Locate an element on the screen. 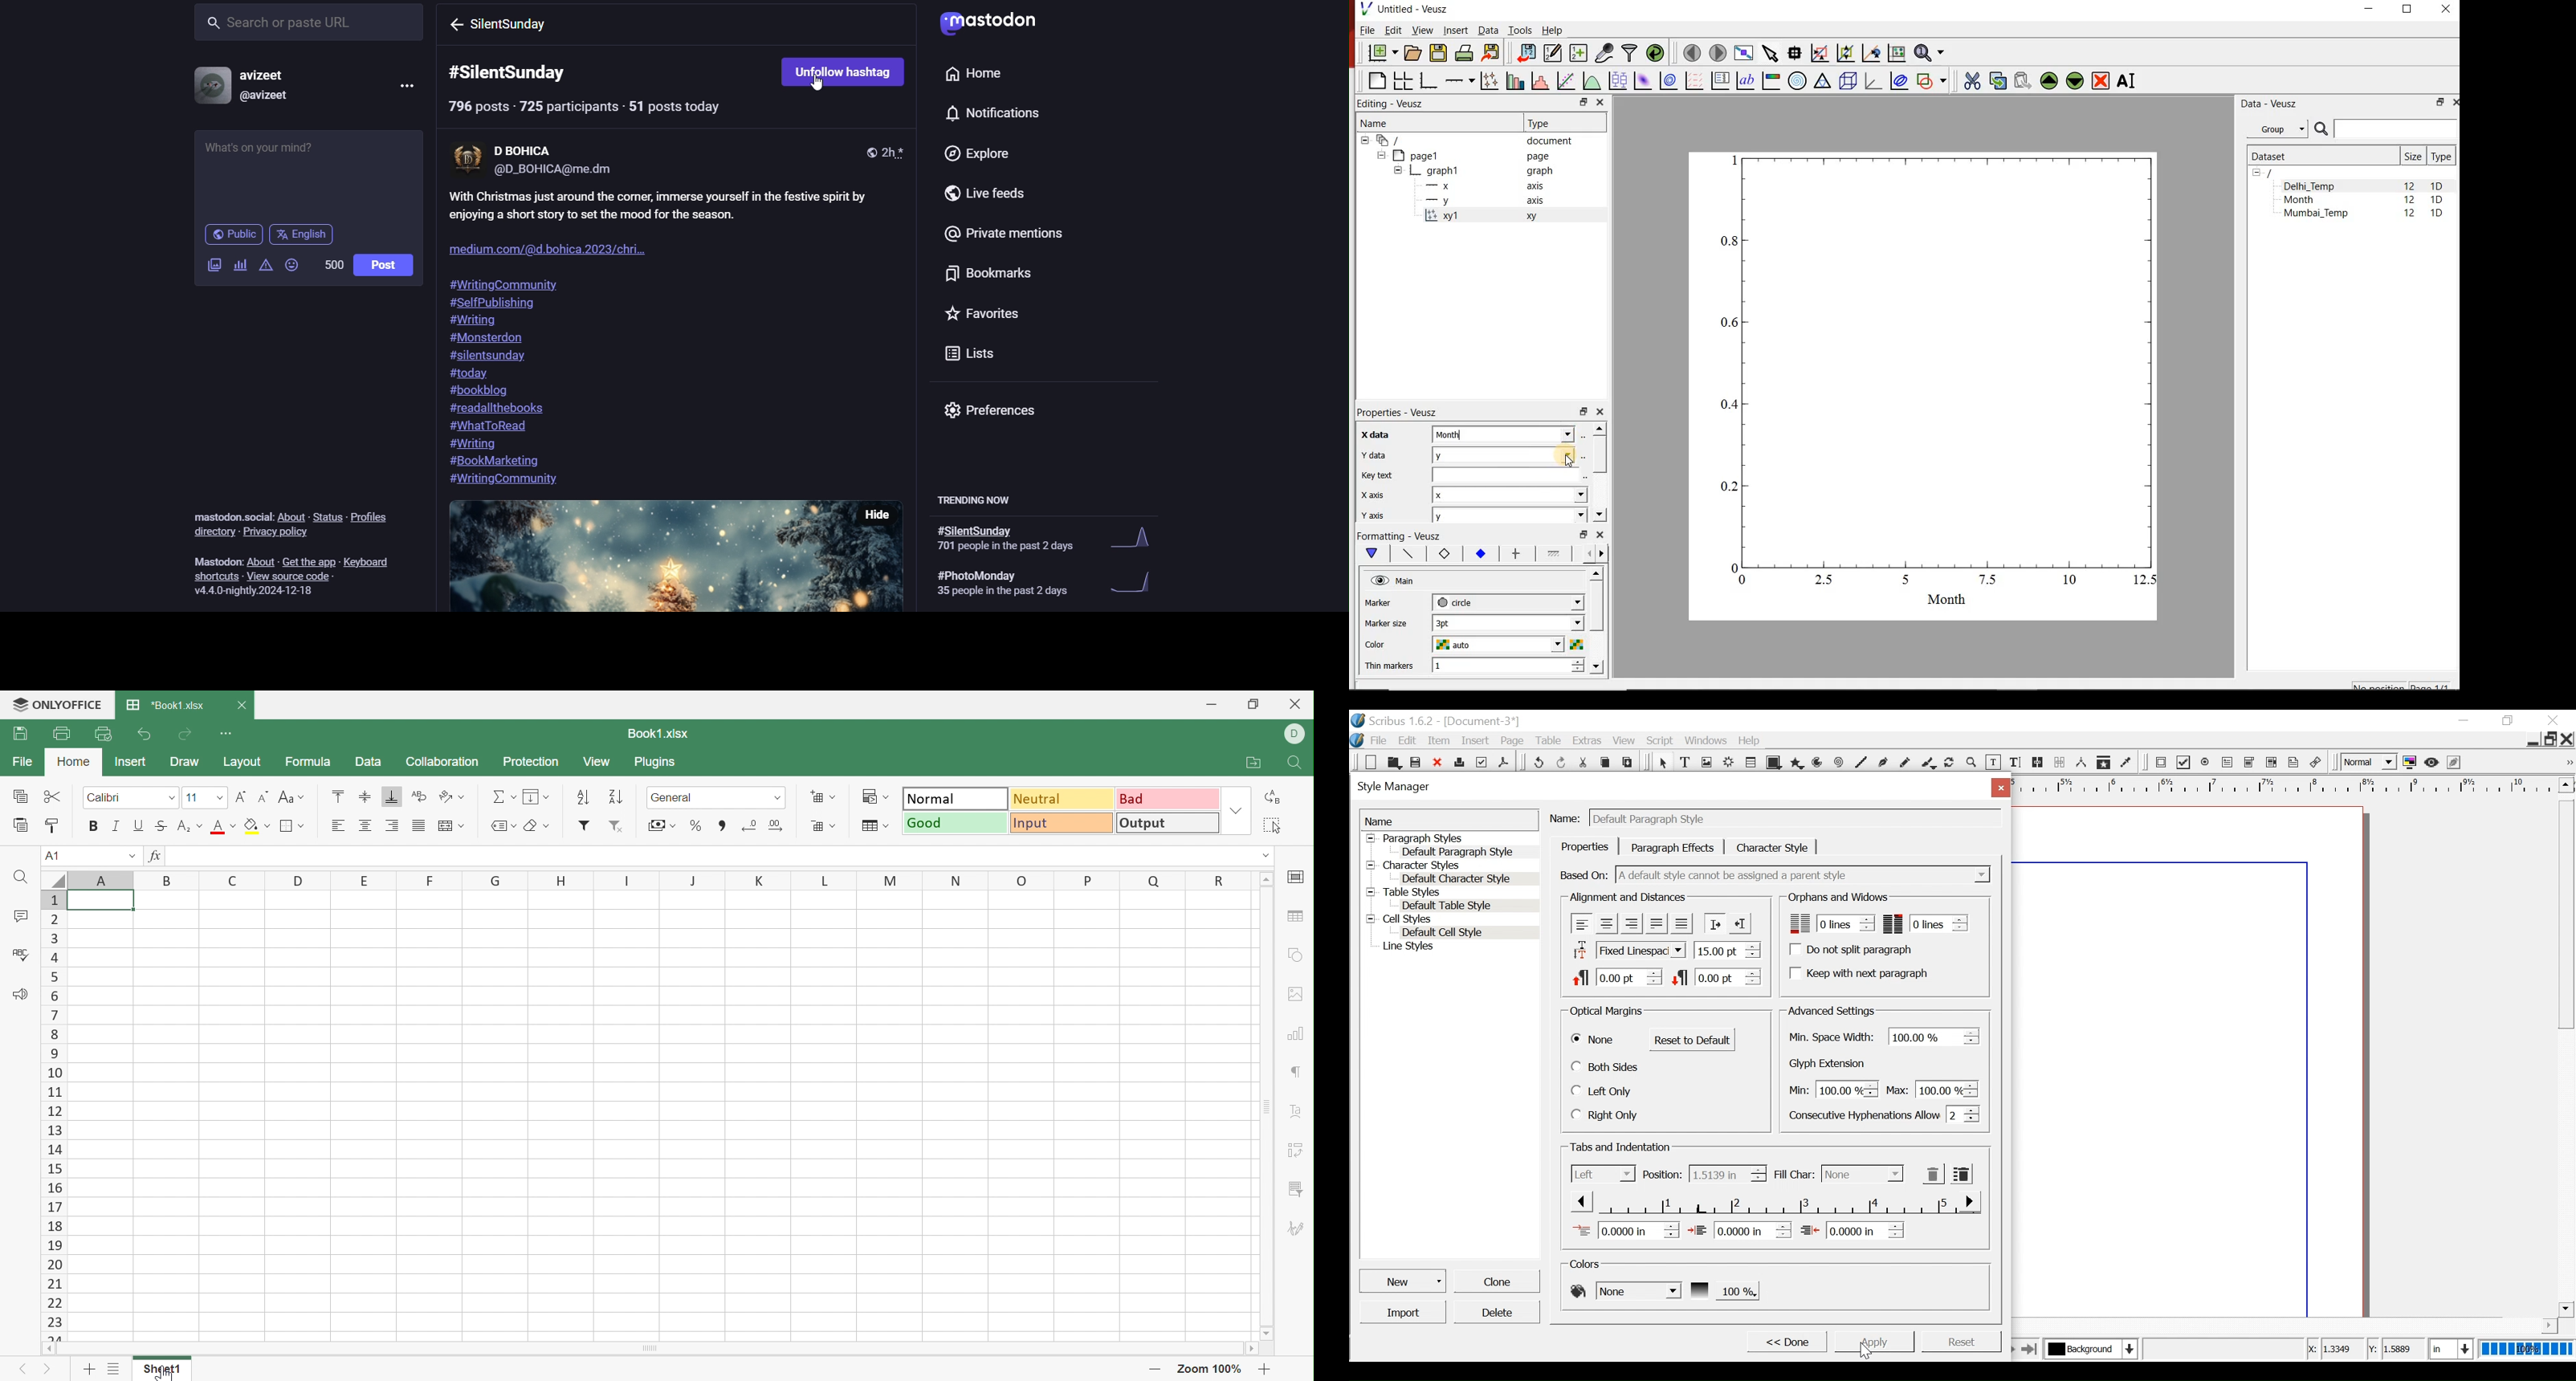 The image size is (2576, 1400). Ensure that the first line of the paragraph wont end up seperated is located at coordinates (1830, 923).